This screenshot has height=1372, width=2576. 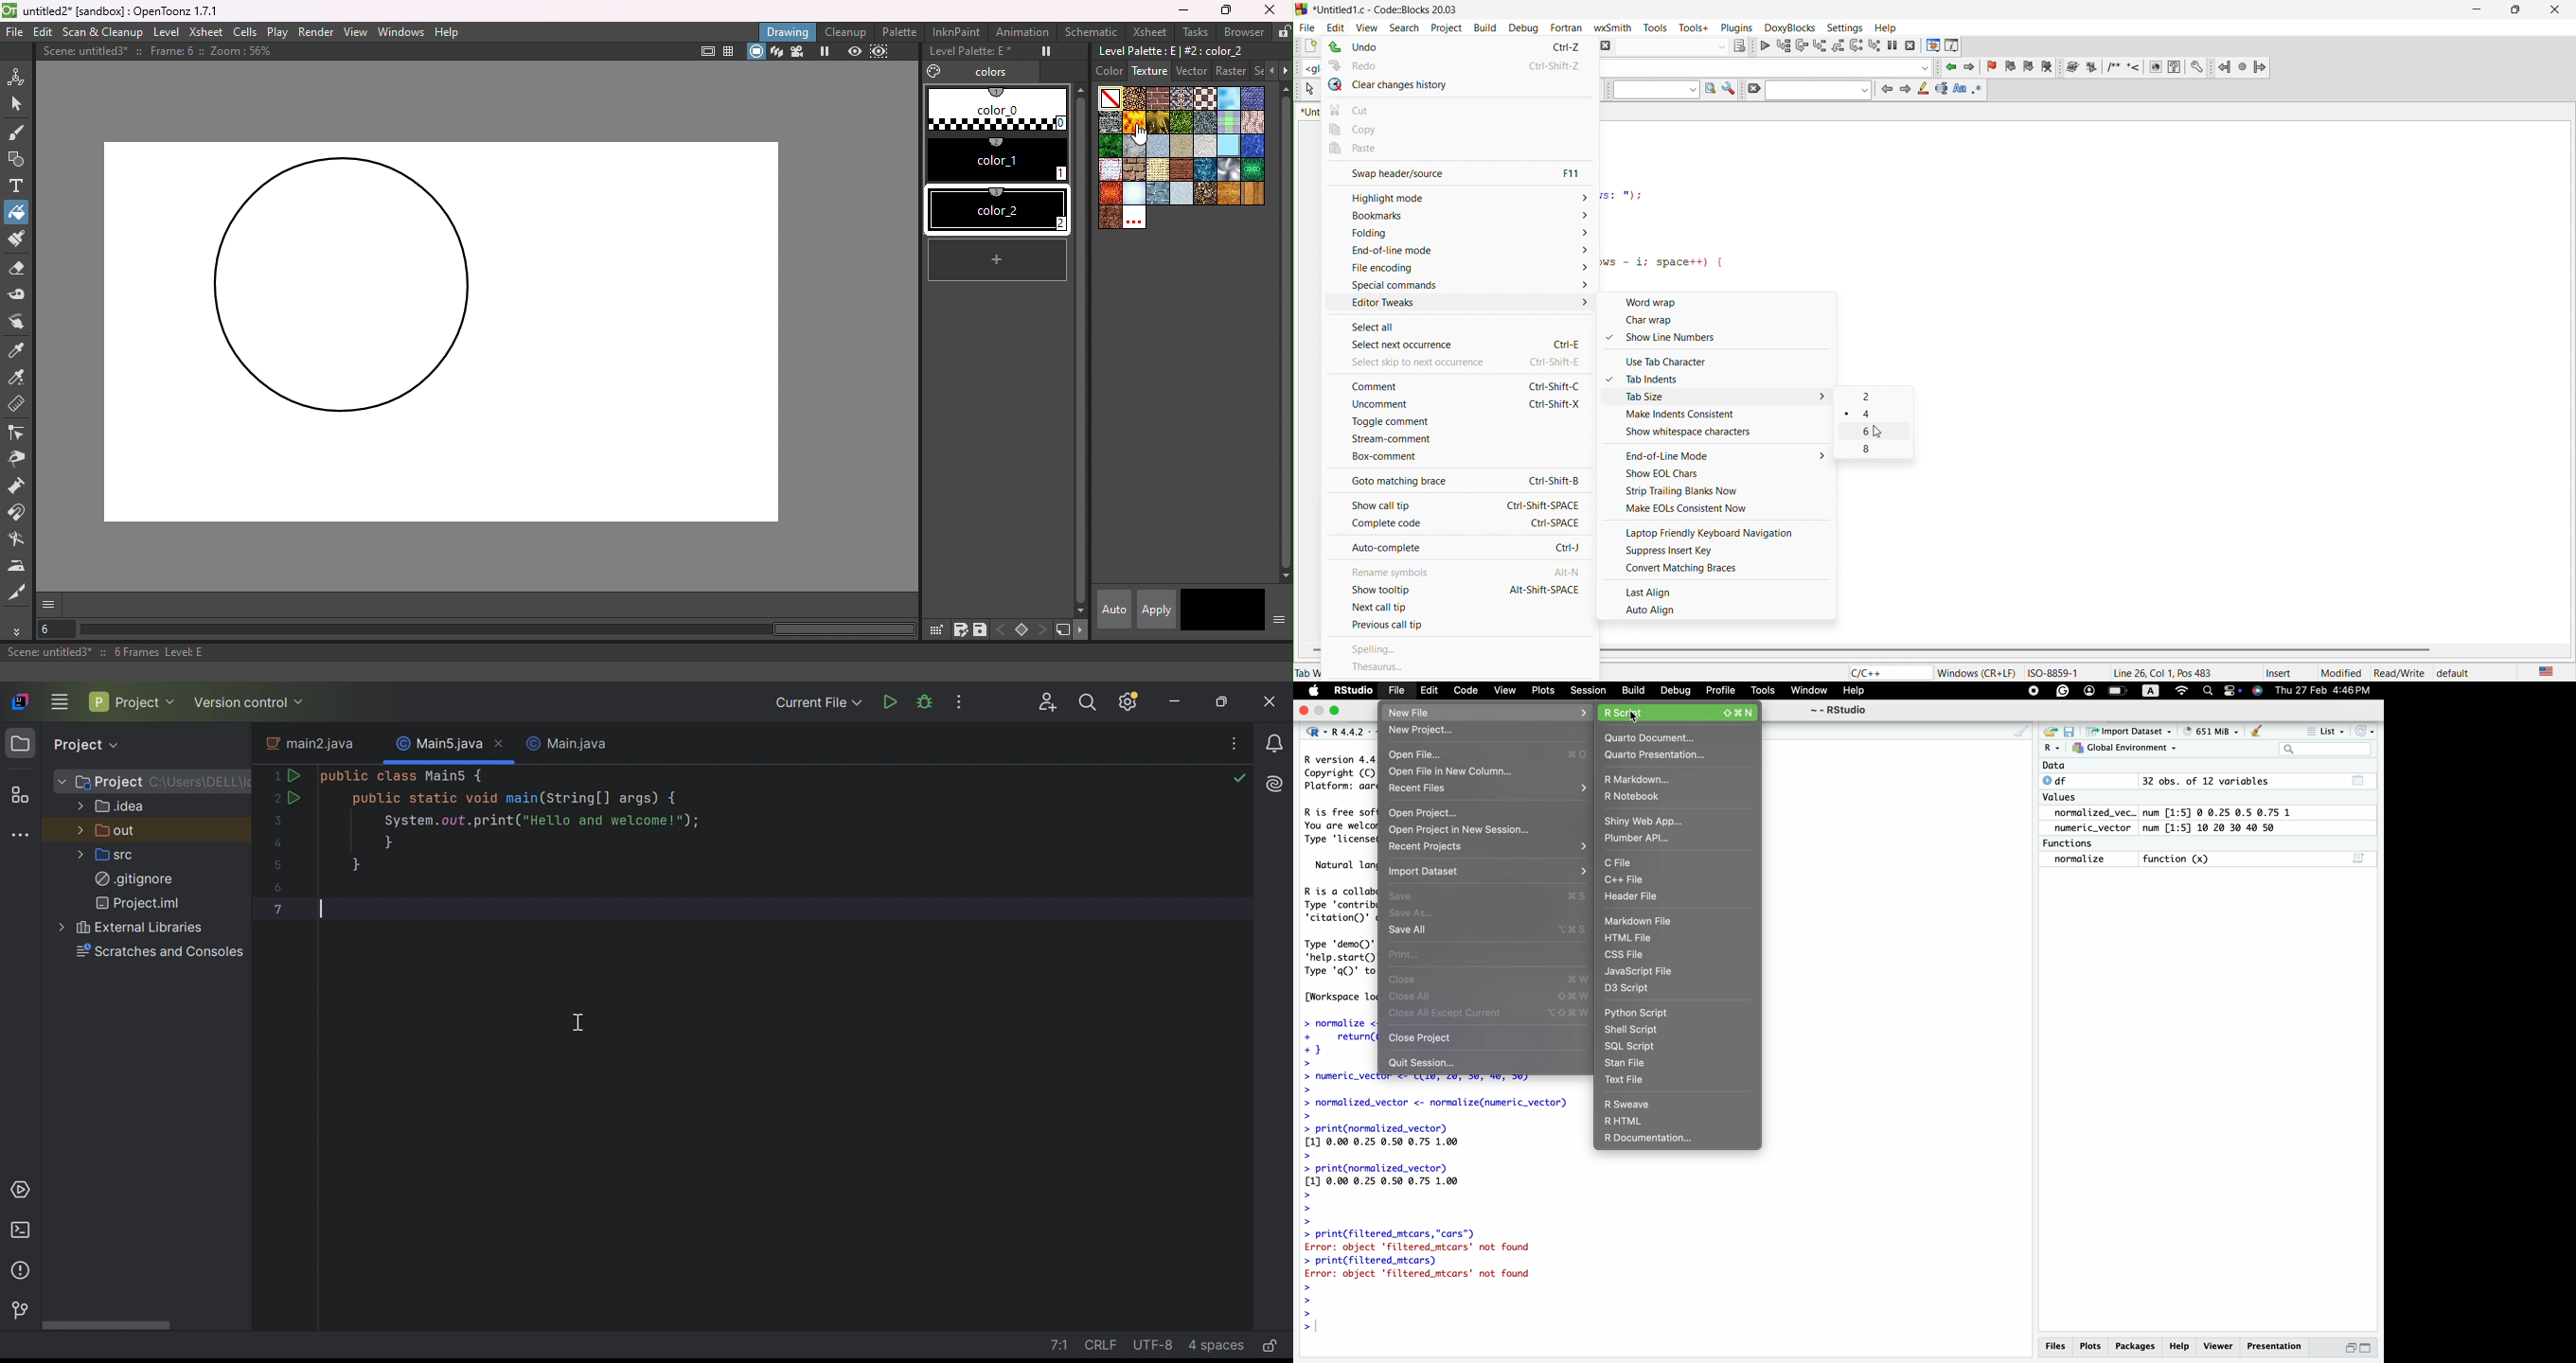 I want to click on Alt-N, so click(x=1567, y=571).